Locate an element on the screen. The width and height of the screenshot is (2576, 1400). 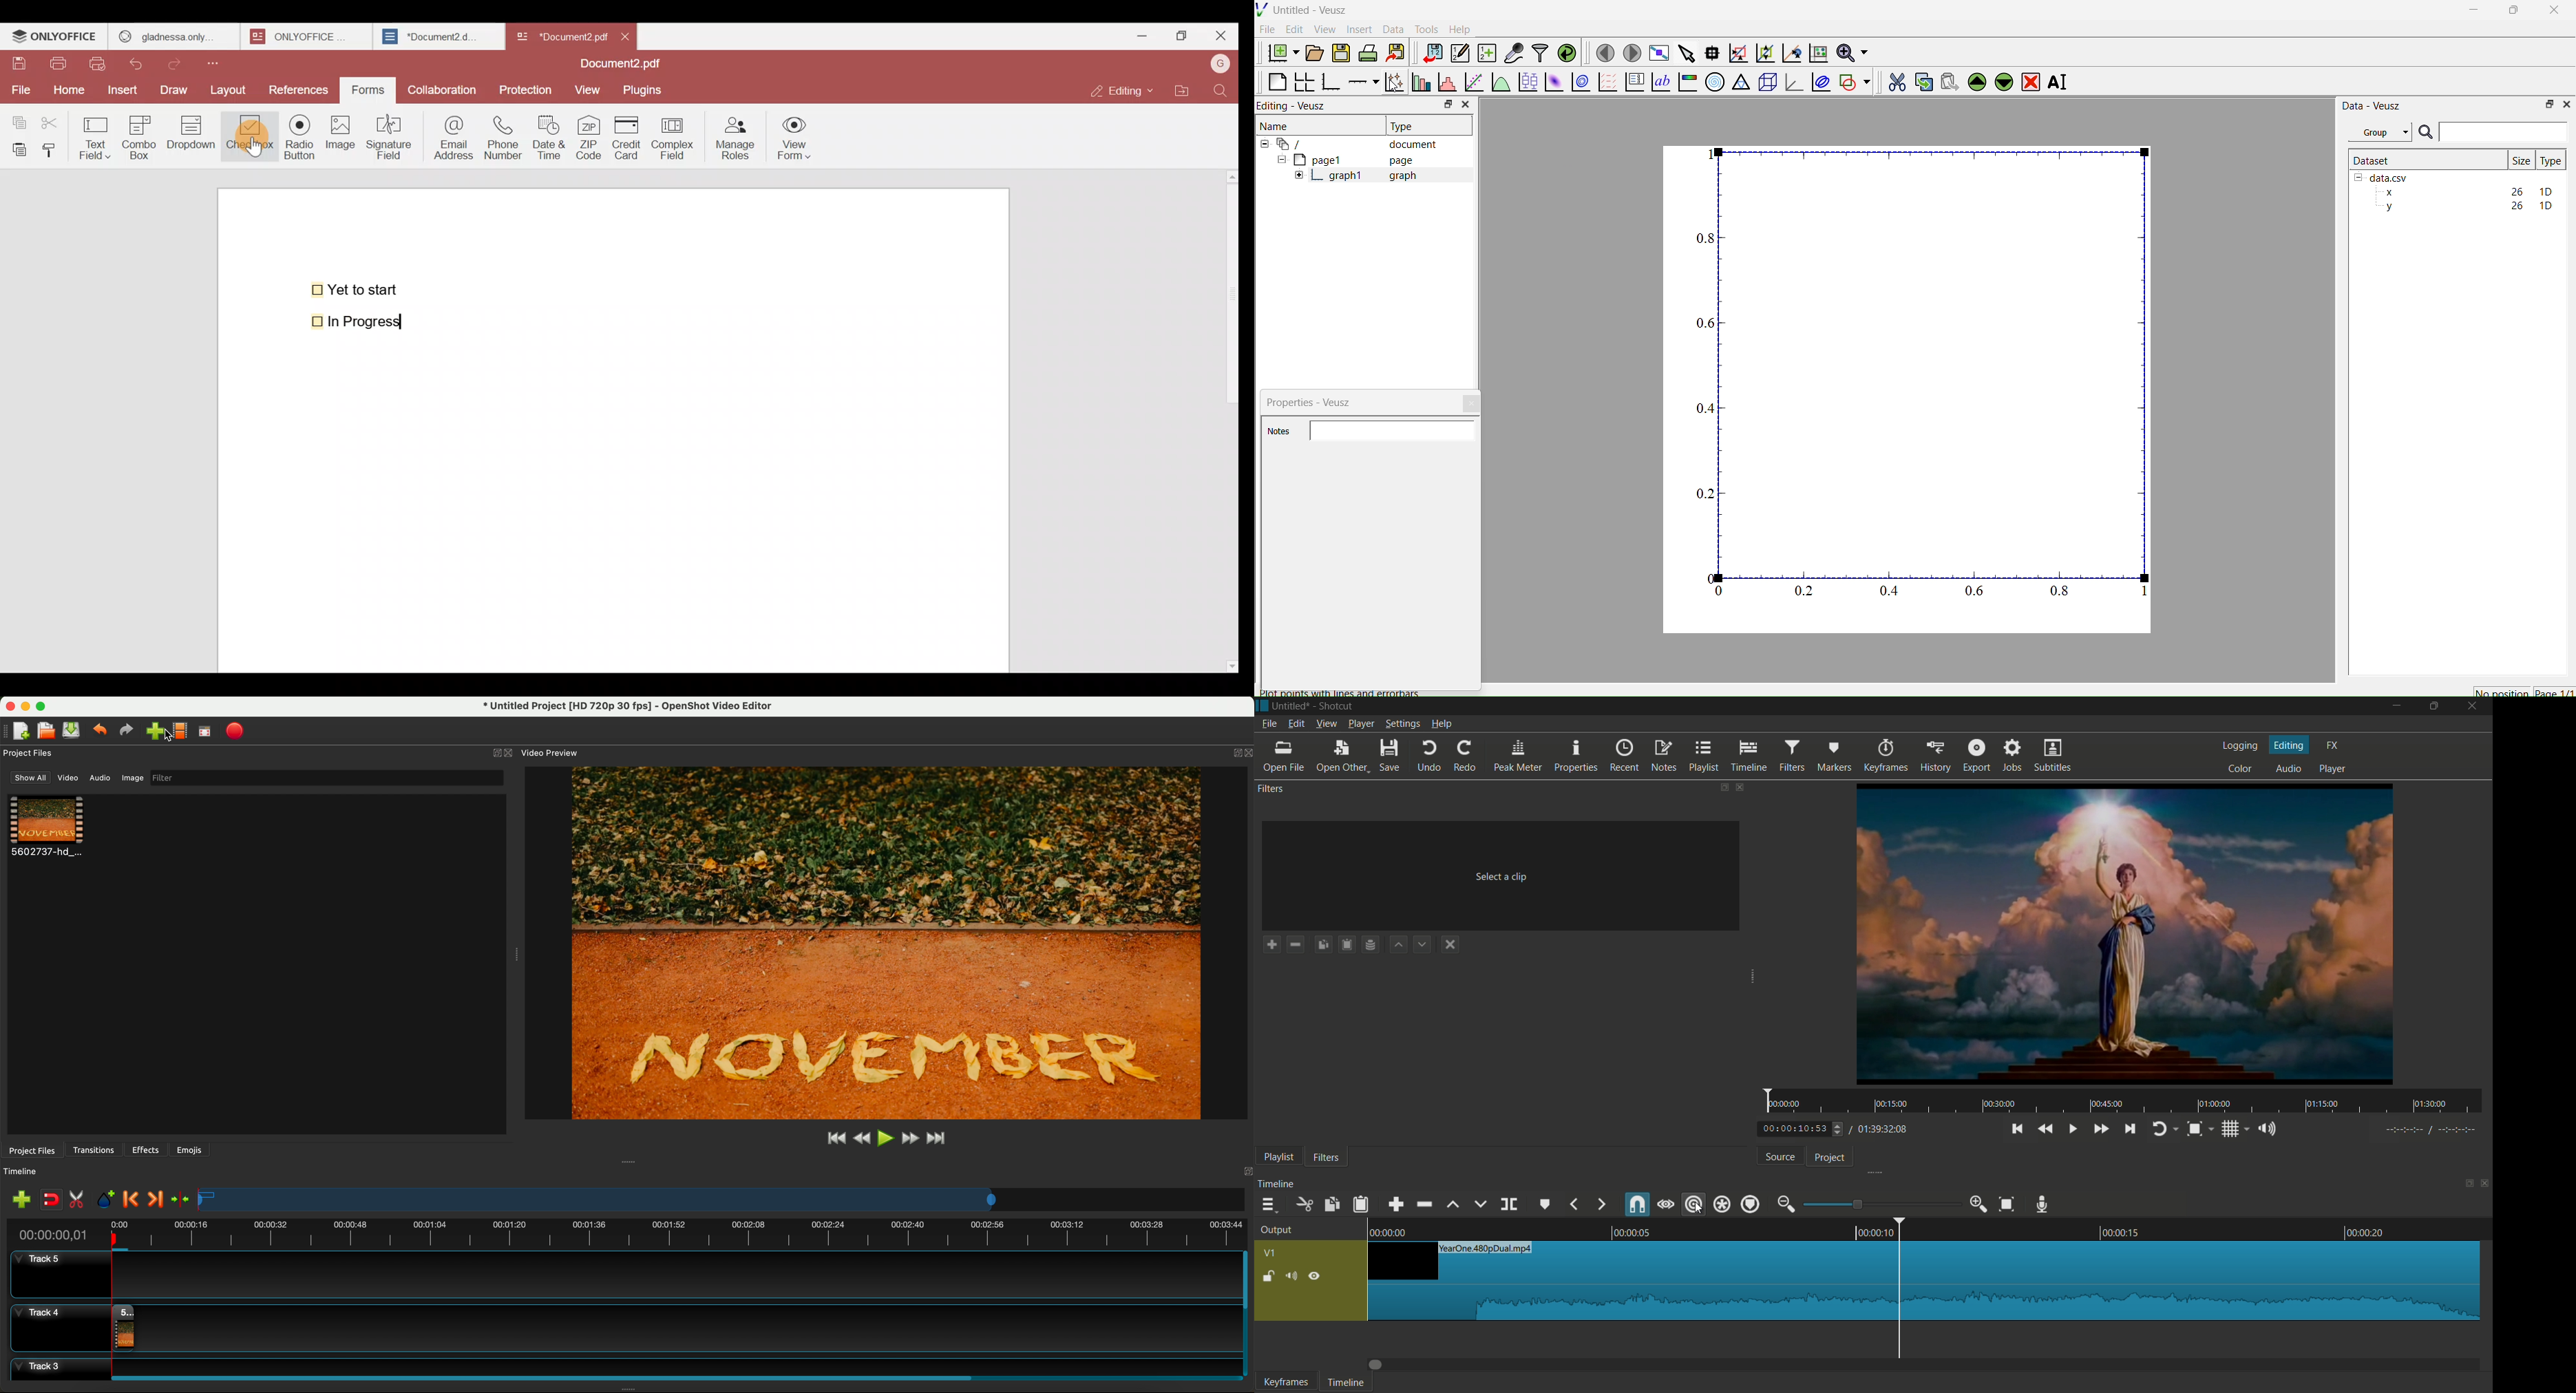
Blank Page is located at coordinates (1277, 82).